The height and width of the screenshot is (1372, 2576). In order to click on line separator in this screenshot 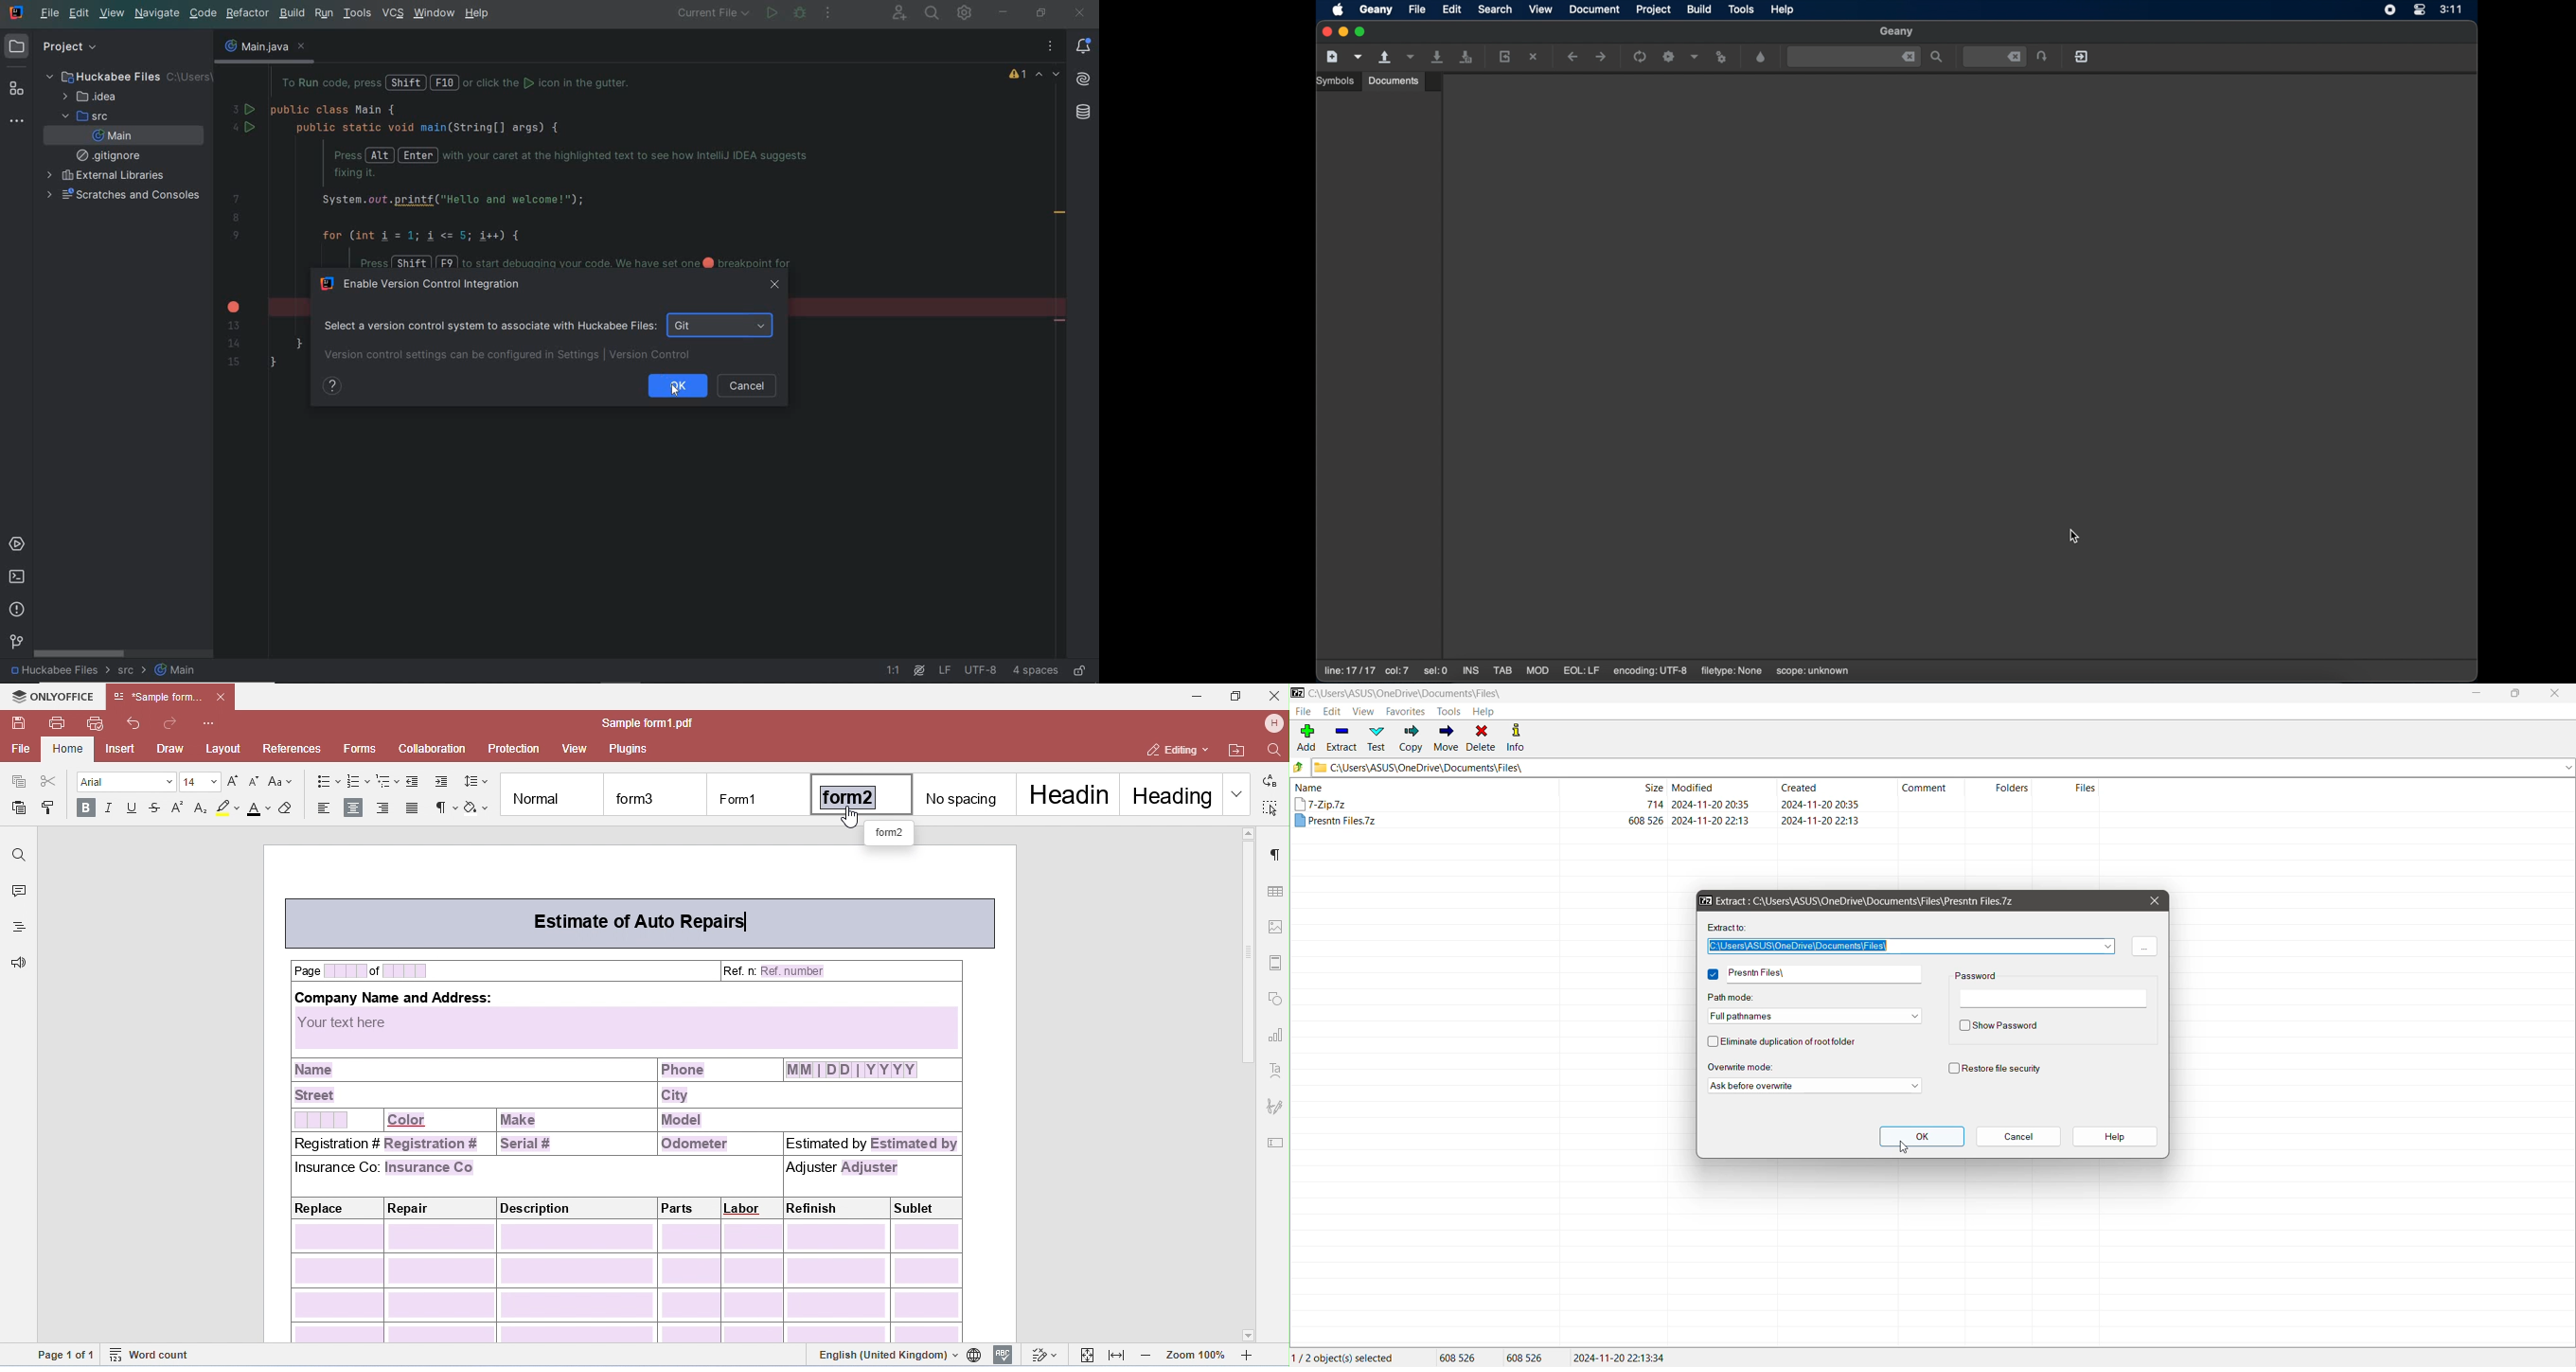, I will do `click(945, 671)`.